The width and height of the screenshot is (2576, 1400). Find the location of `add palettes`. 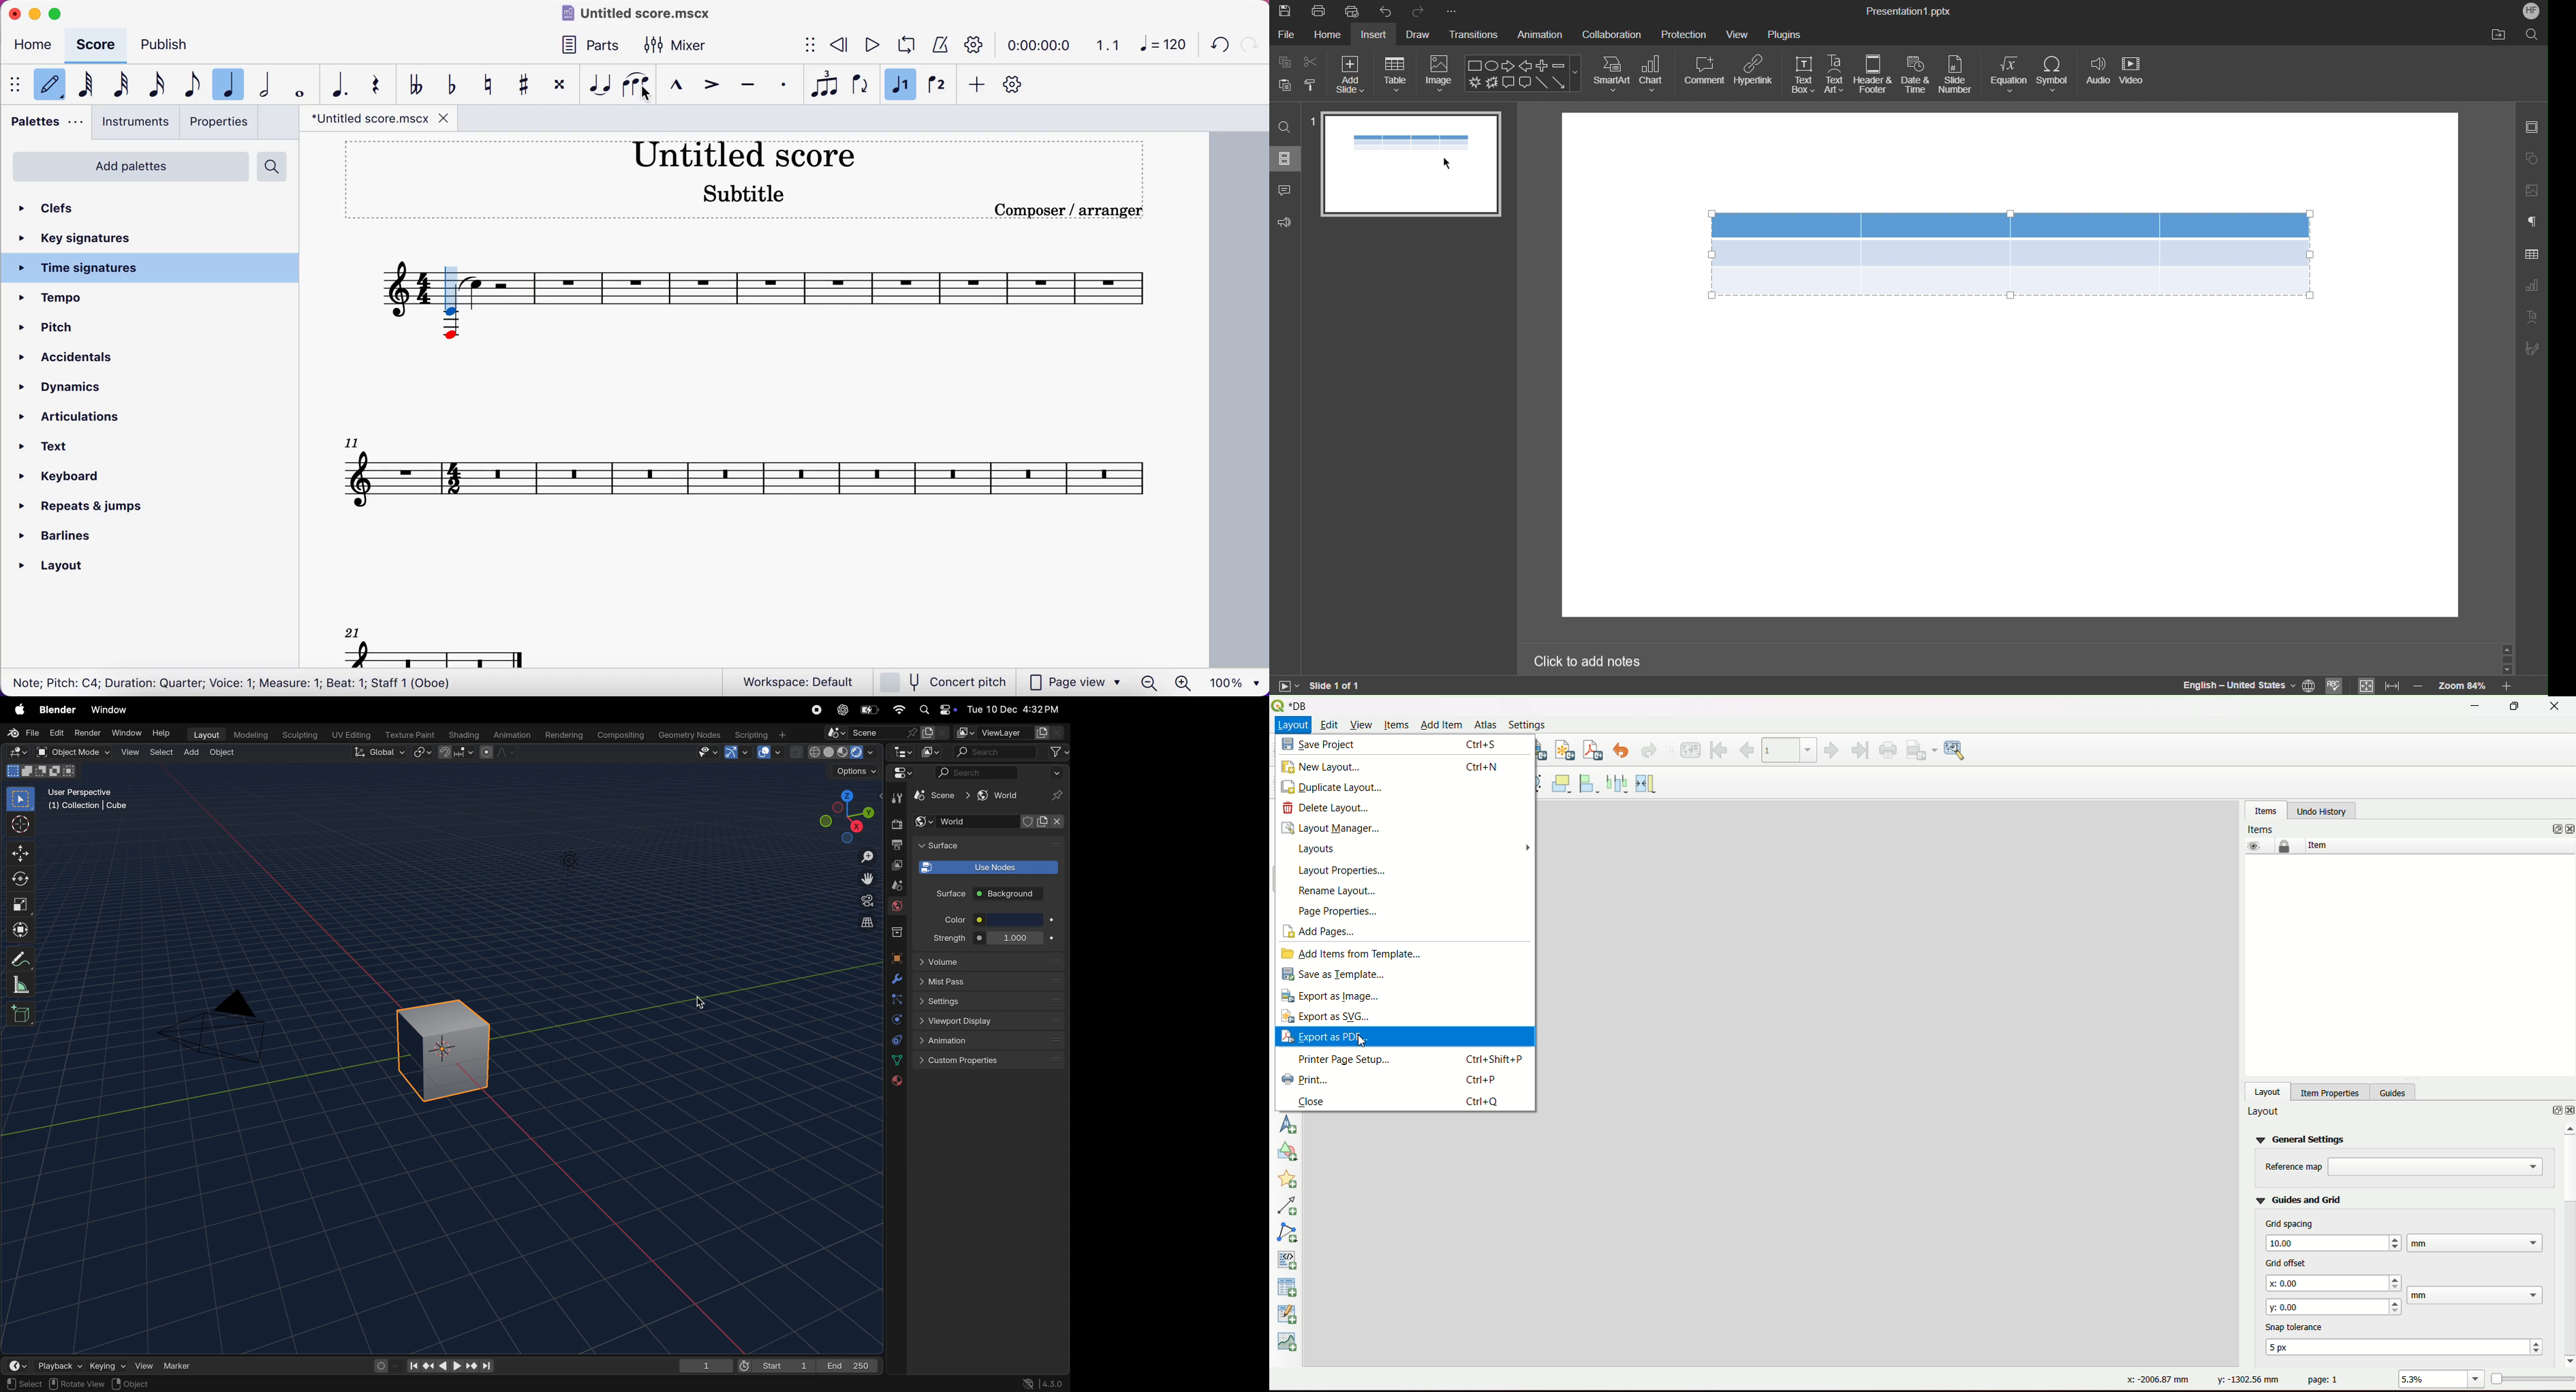

add palettes is located at coordinates (131, 168).